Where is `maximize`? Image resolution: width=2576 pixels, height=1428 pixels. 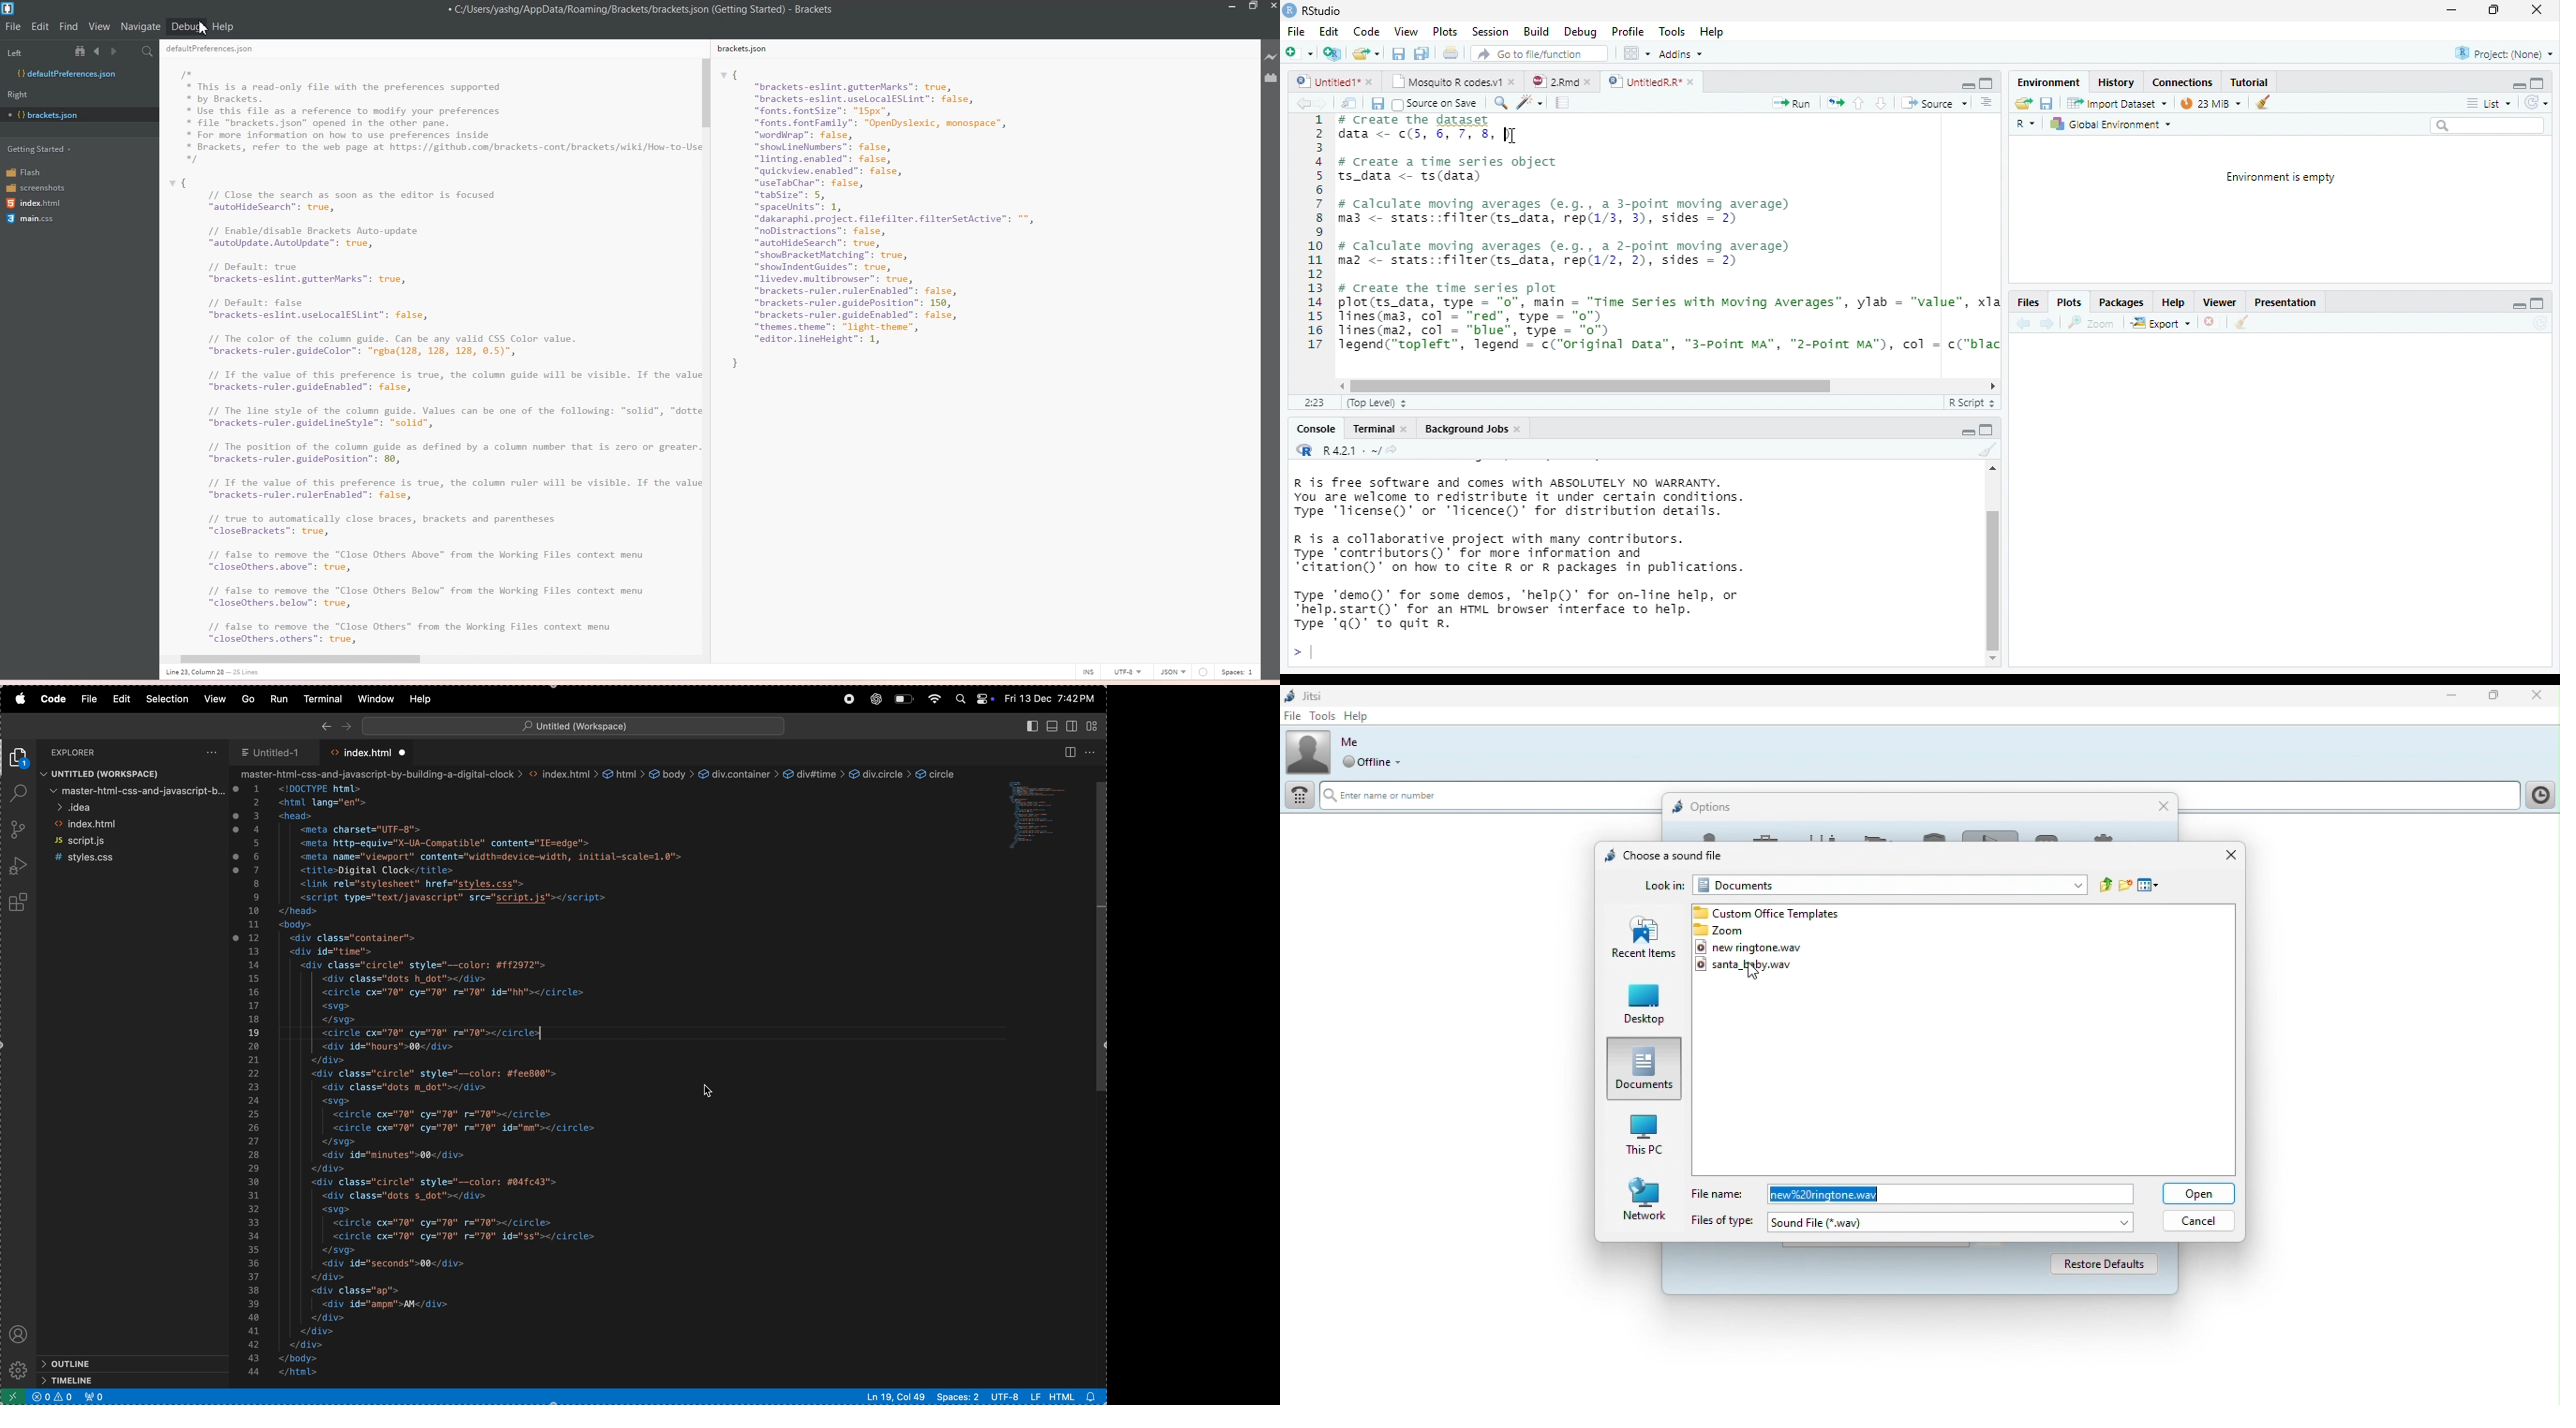 maximize is located at coordinates (1969, 433).